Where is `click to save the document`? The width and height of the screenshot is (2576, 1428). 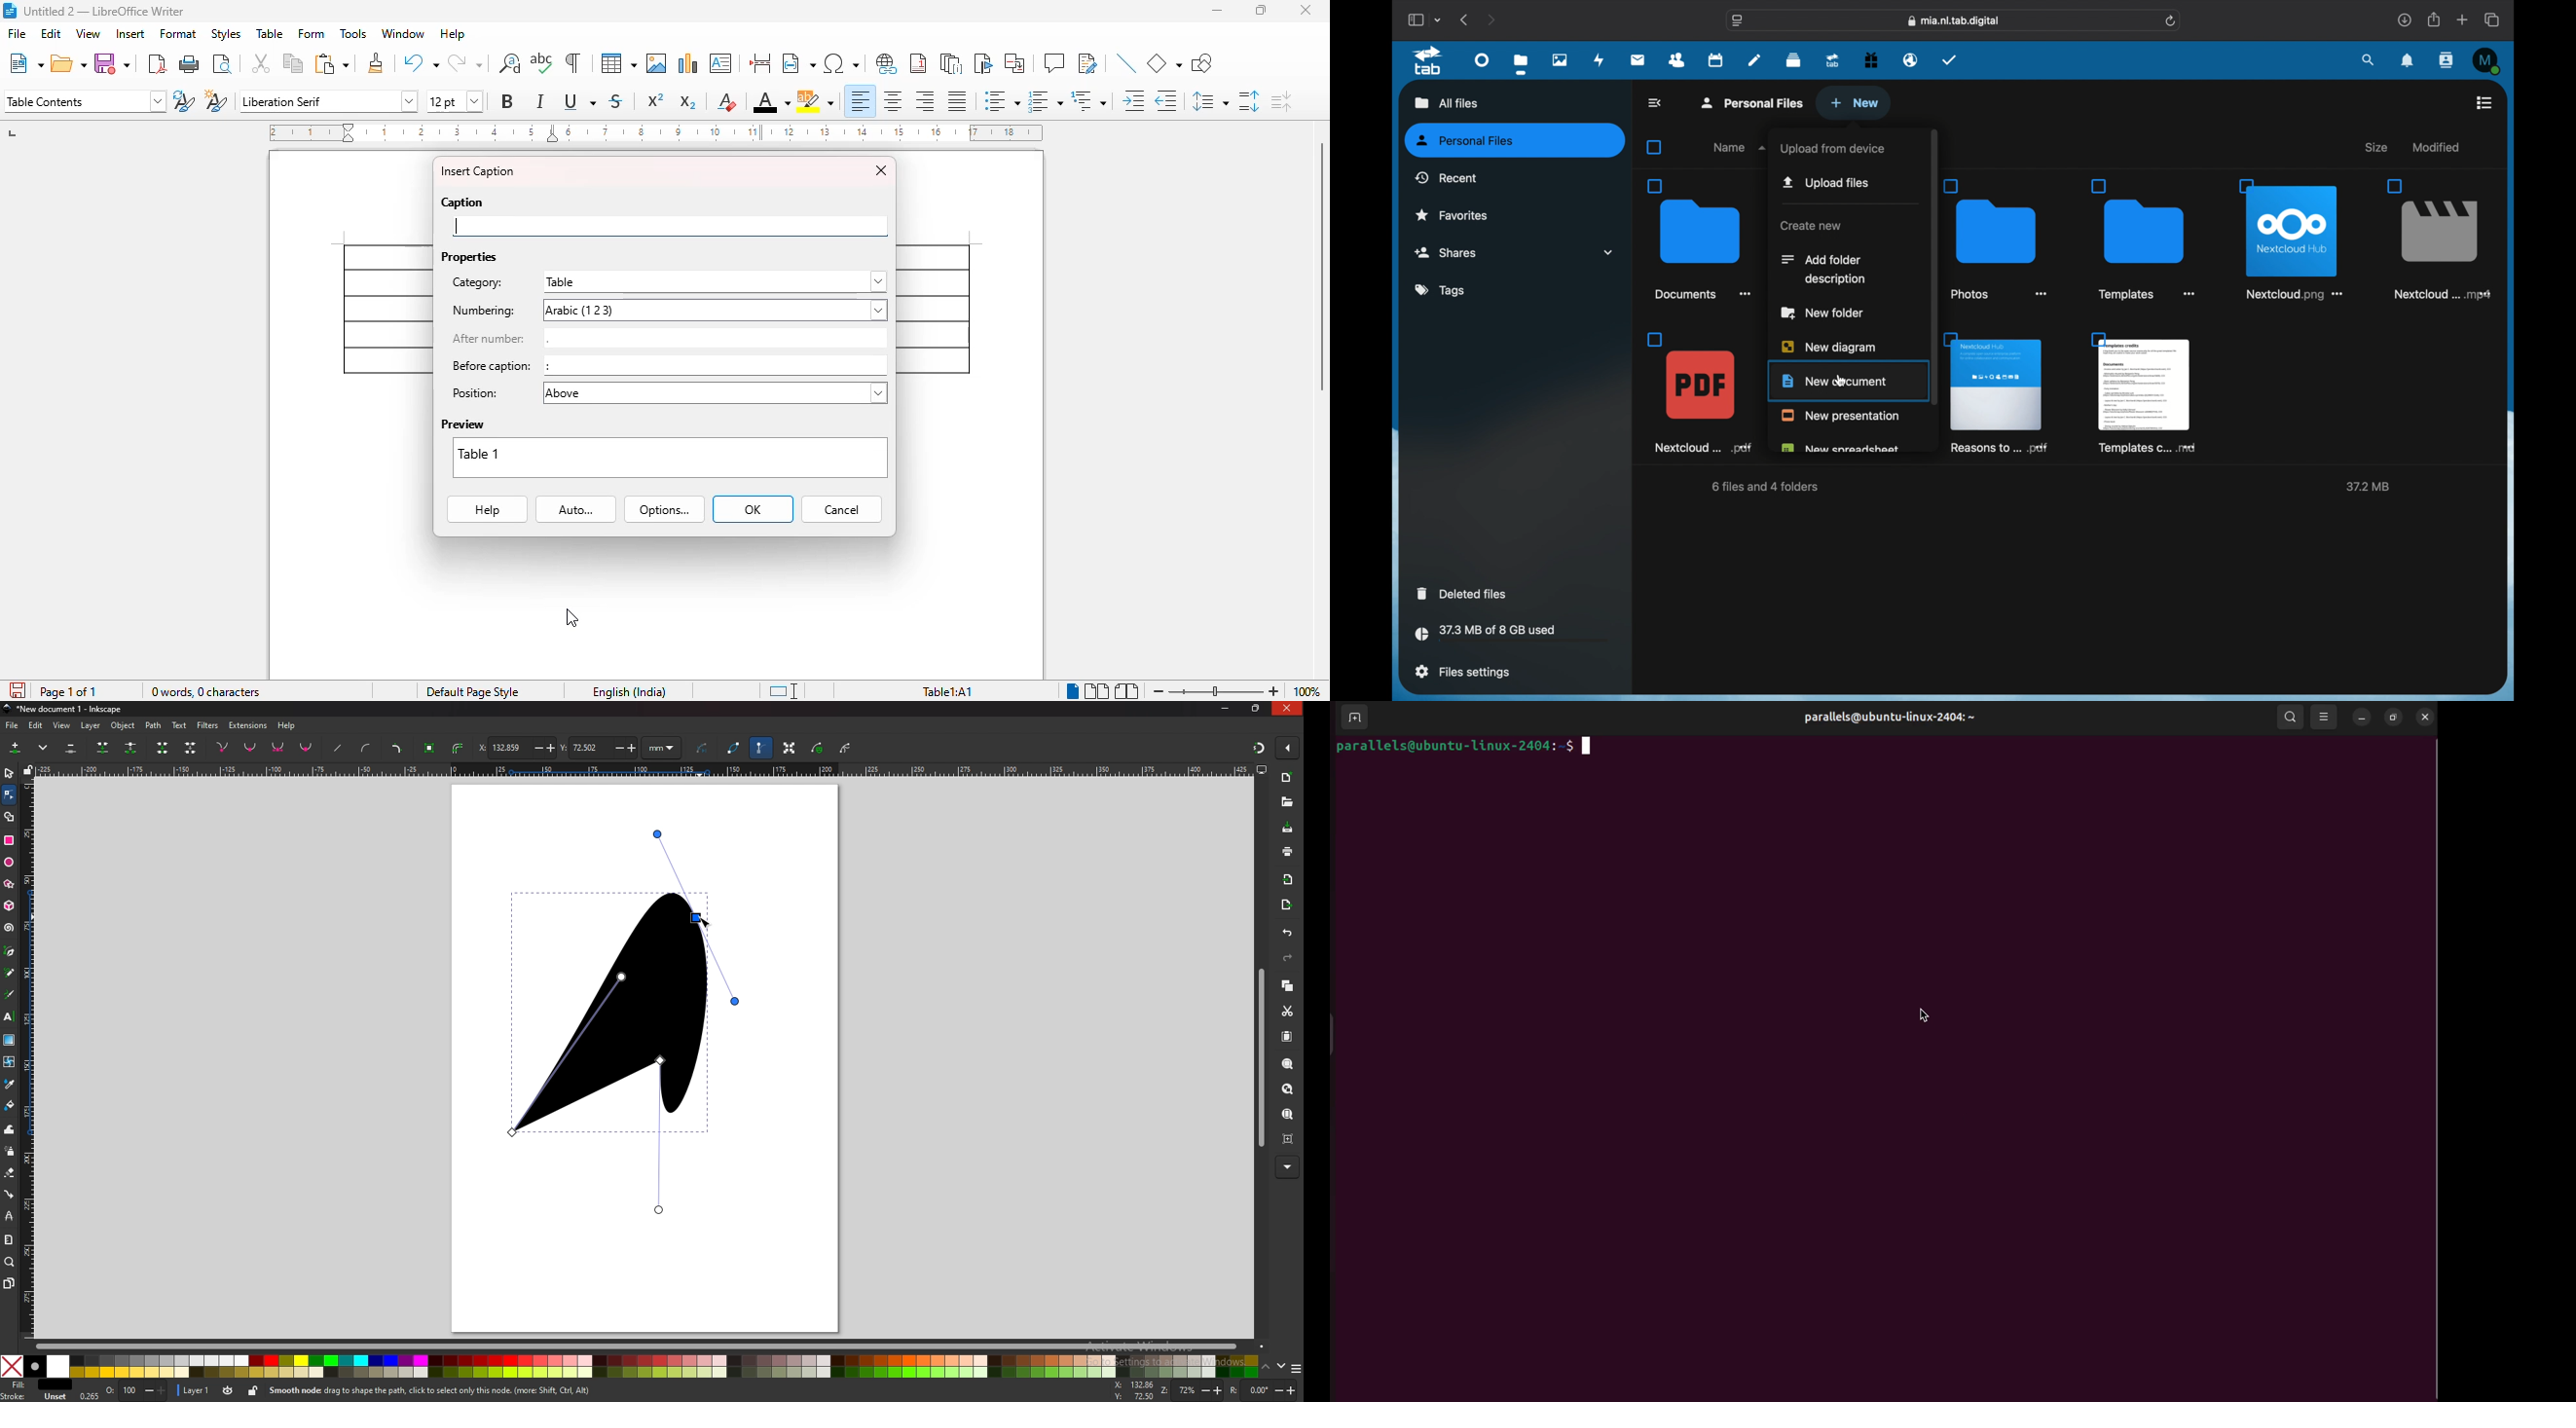
click to save the document is located at coordinates (18, 690).